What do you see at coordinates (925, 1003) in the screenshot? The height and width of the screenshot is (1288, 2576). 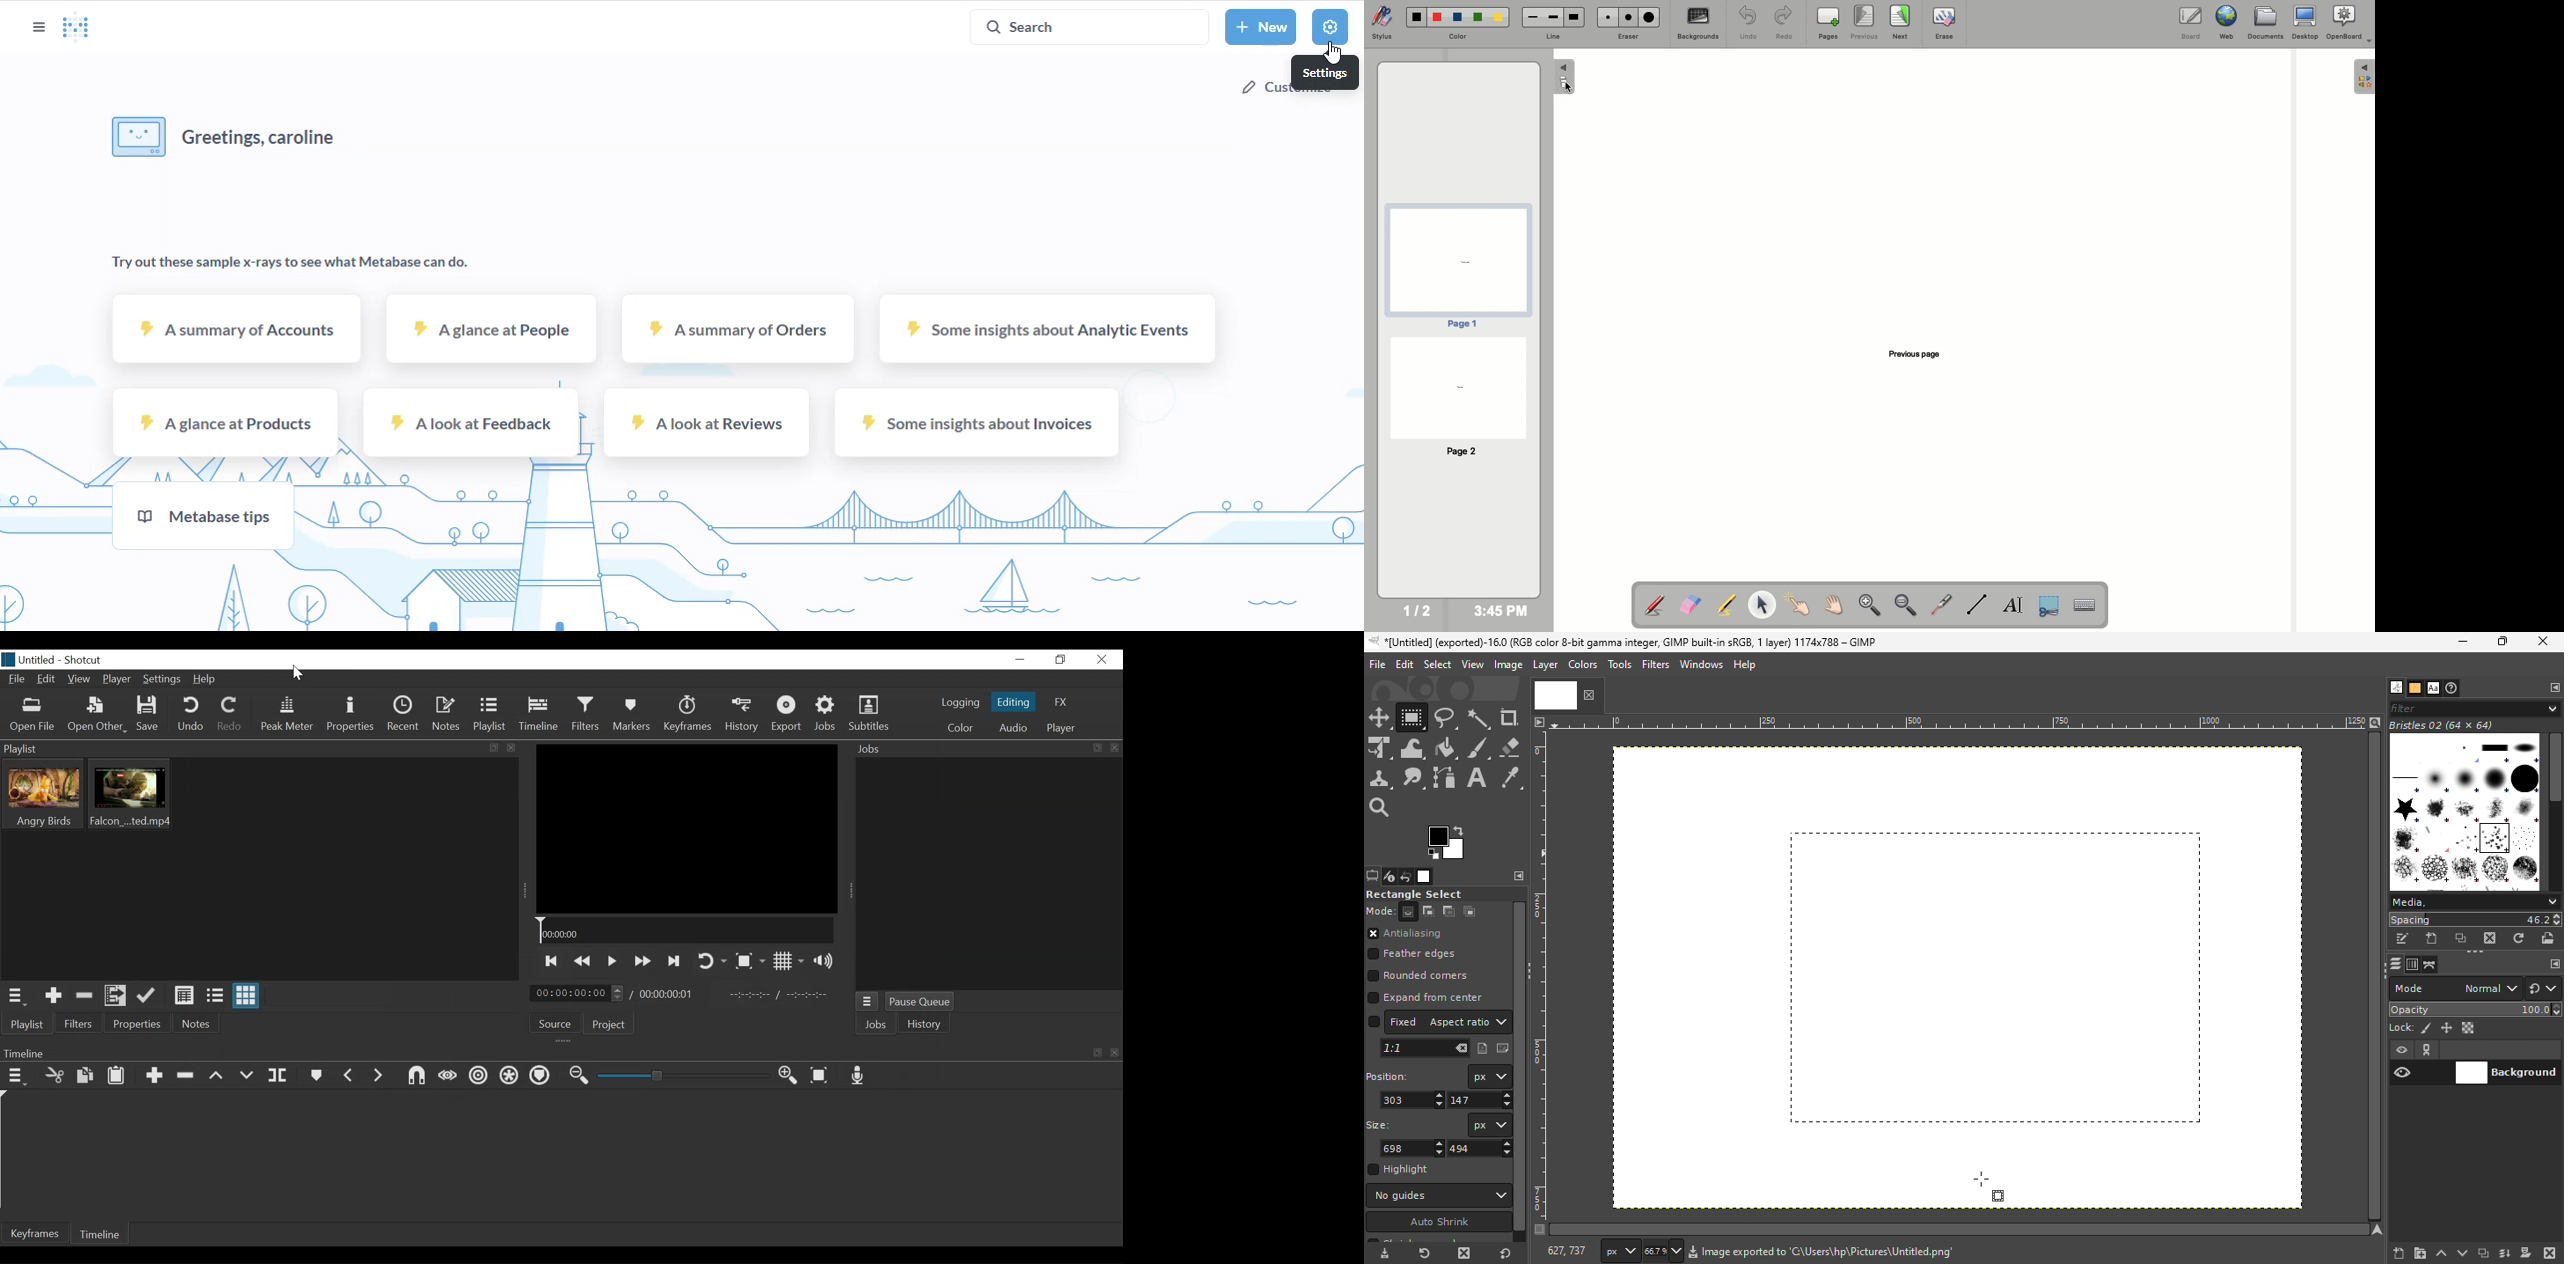 I see `Pause Queue` at bounding box center [925, 1003].